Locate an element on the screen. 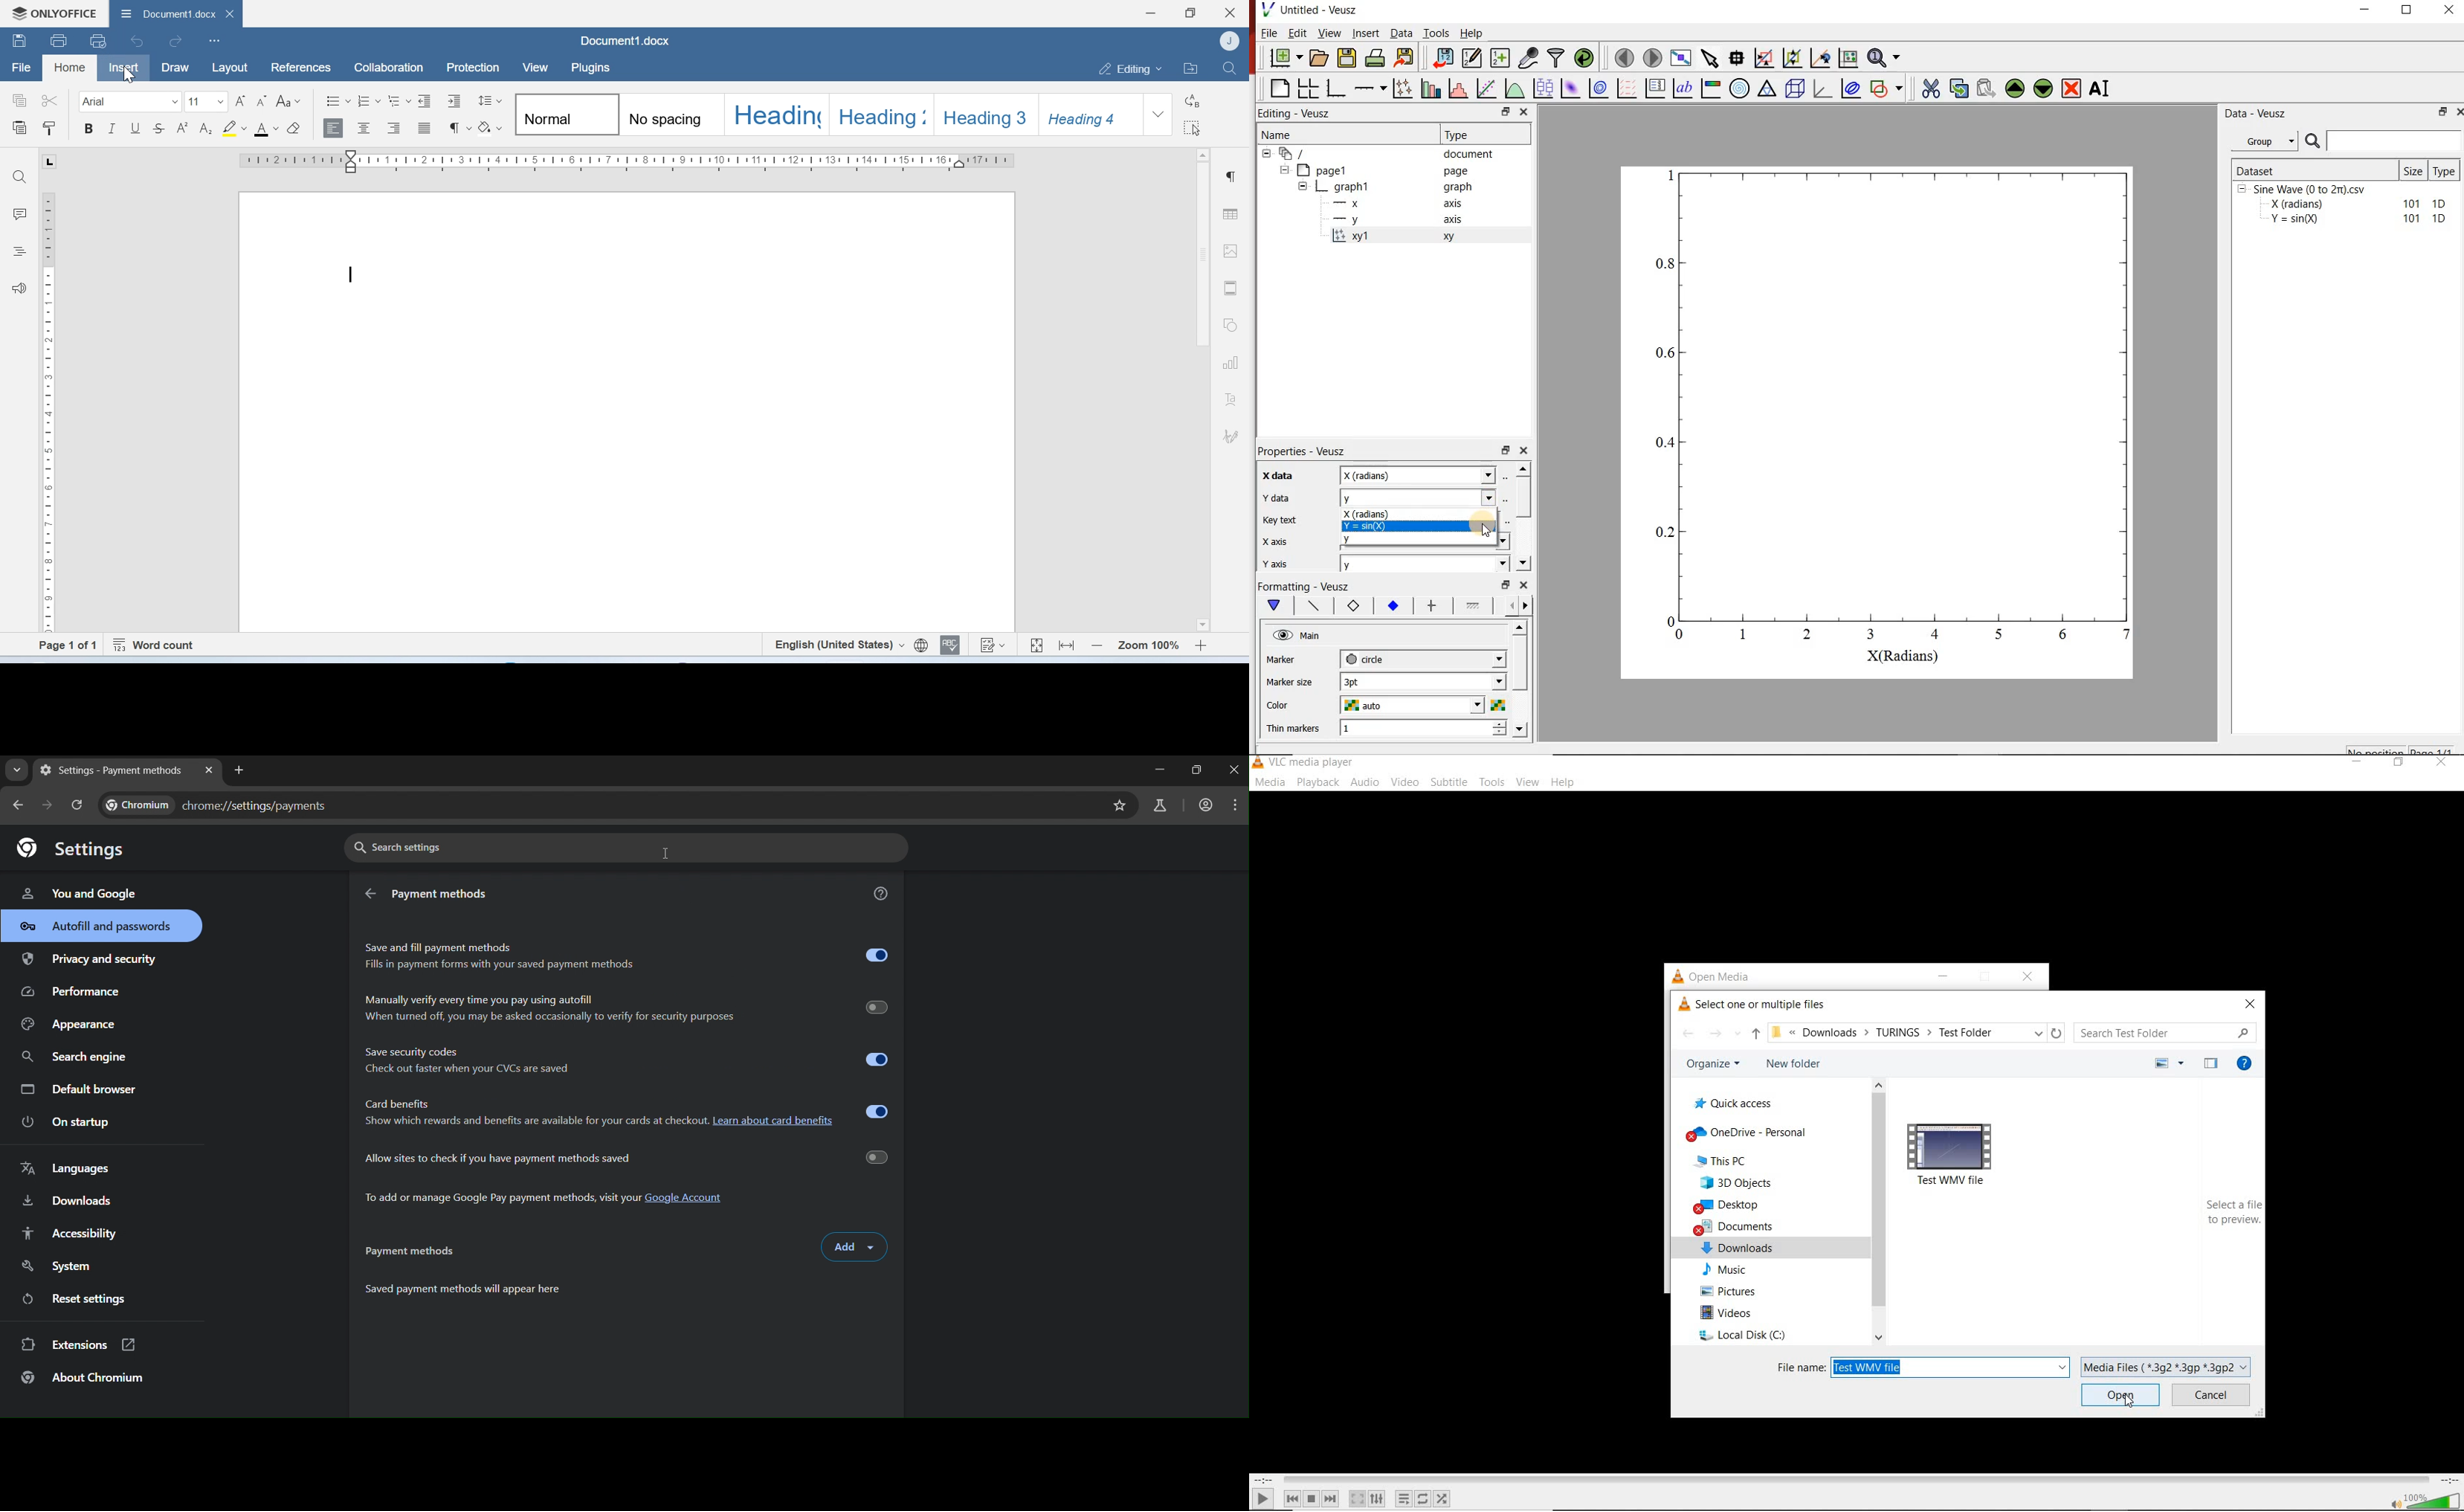 Image resolution: width=2464 pixels, height=1512 pixels. system name is located at coordinates (1304, 763).